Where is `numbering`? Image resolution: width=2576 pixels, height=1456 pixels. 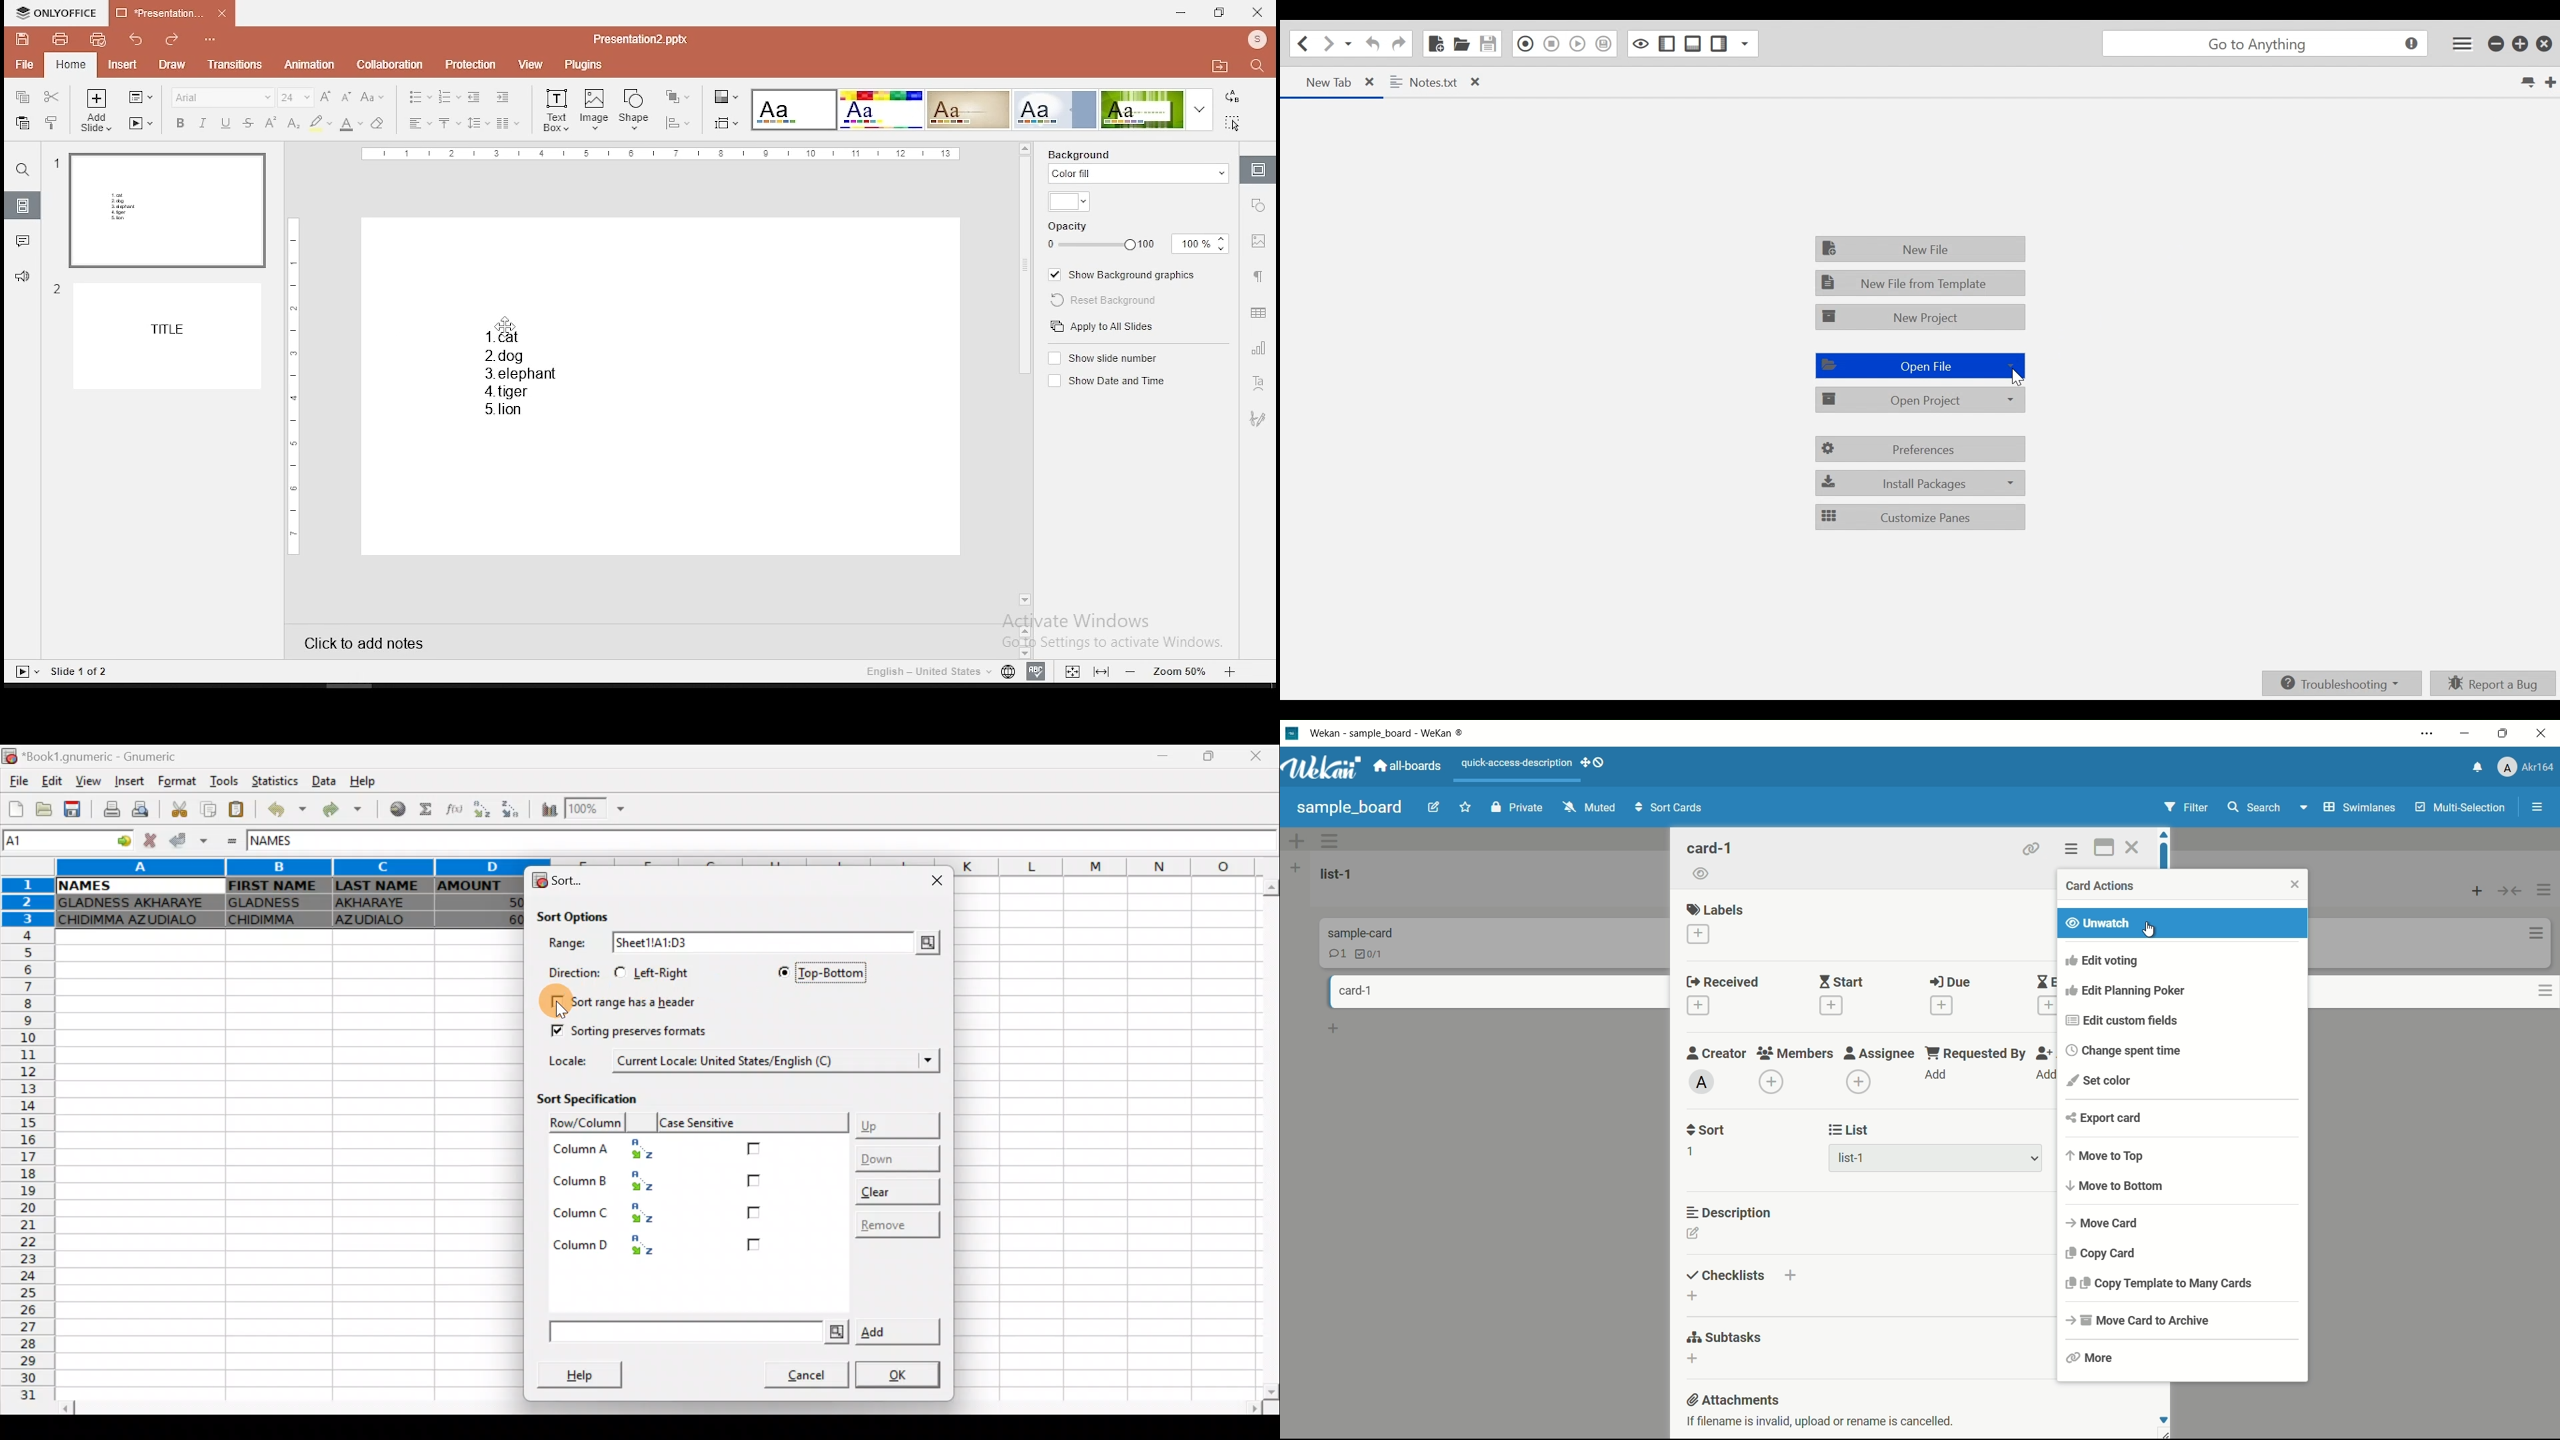
numbering is located at coordinates (449, 97).